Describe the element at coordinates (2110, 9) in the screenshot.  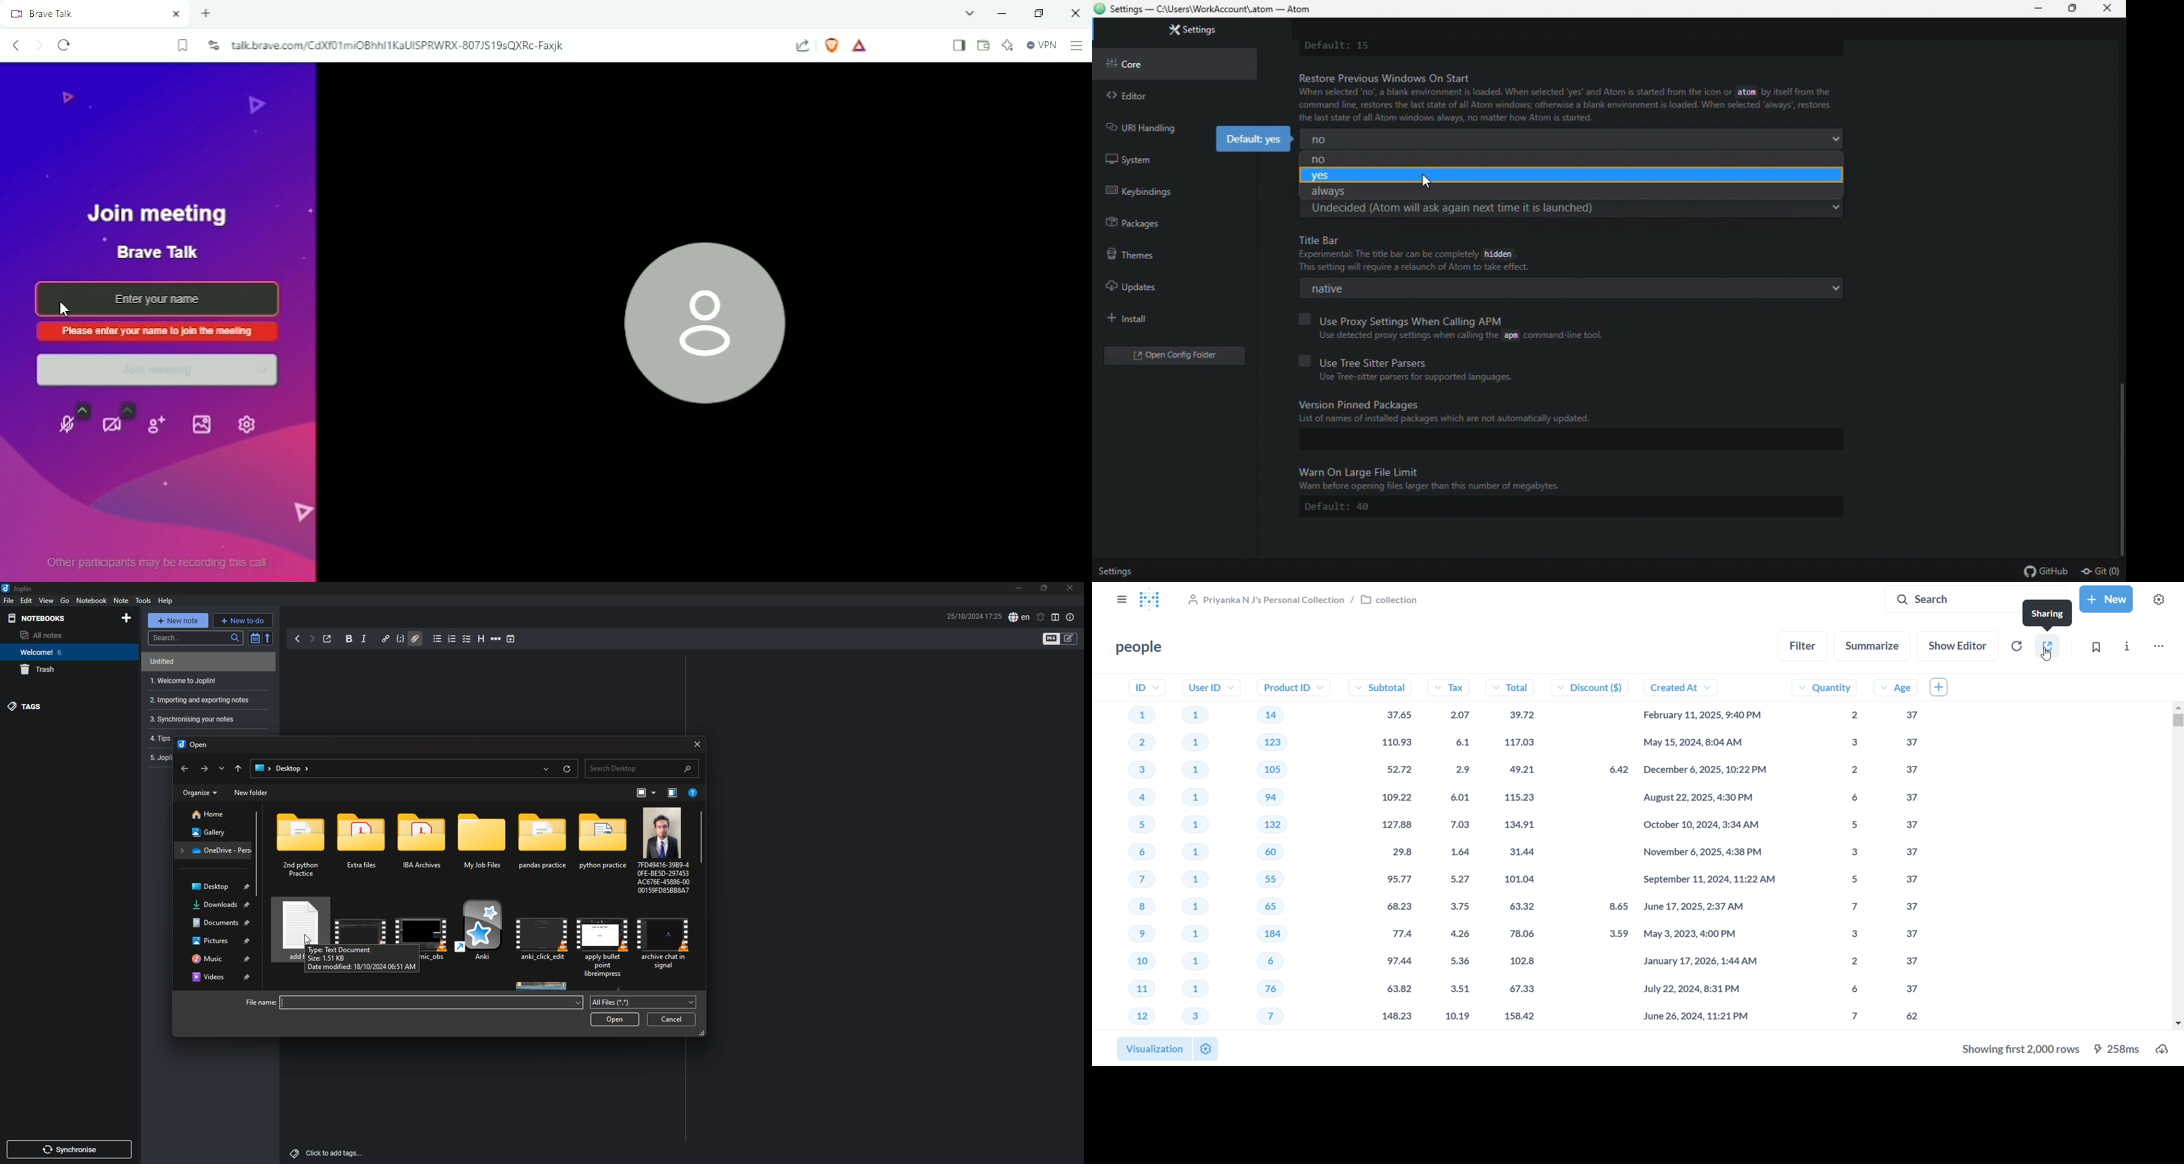
I see `close` at that location.